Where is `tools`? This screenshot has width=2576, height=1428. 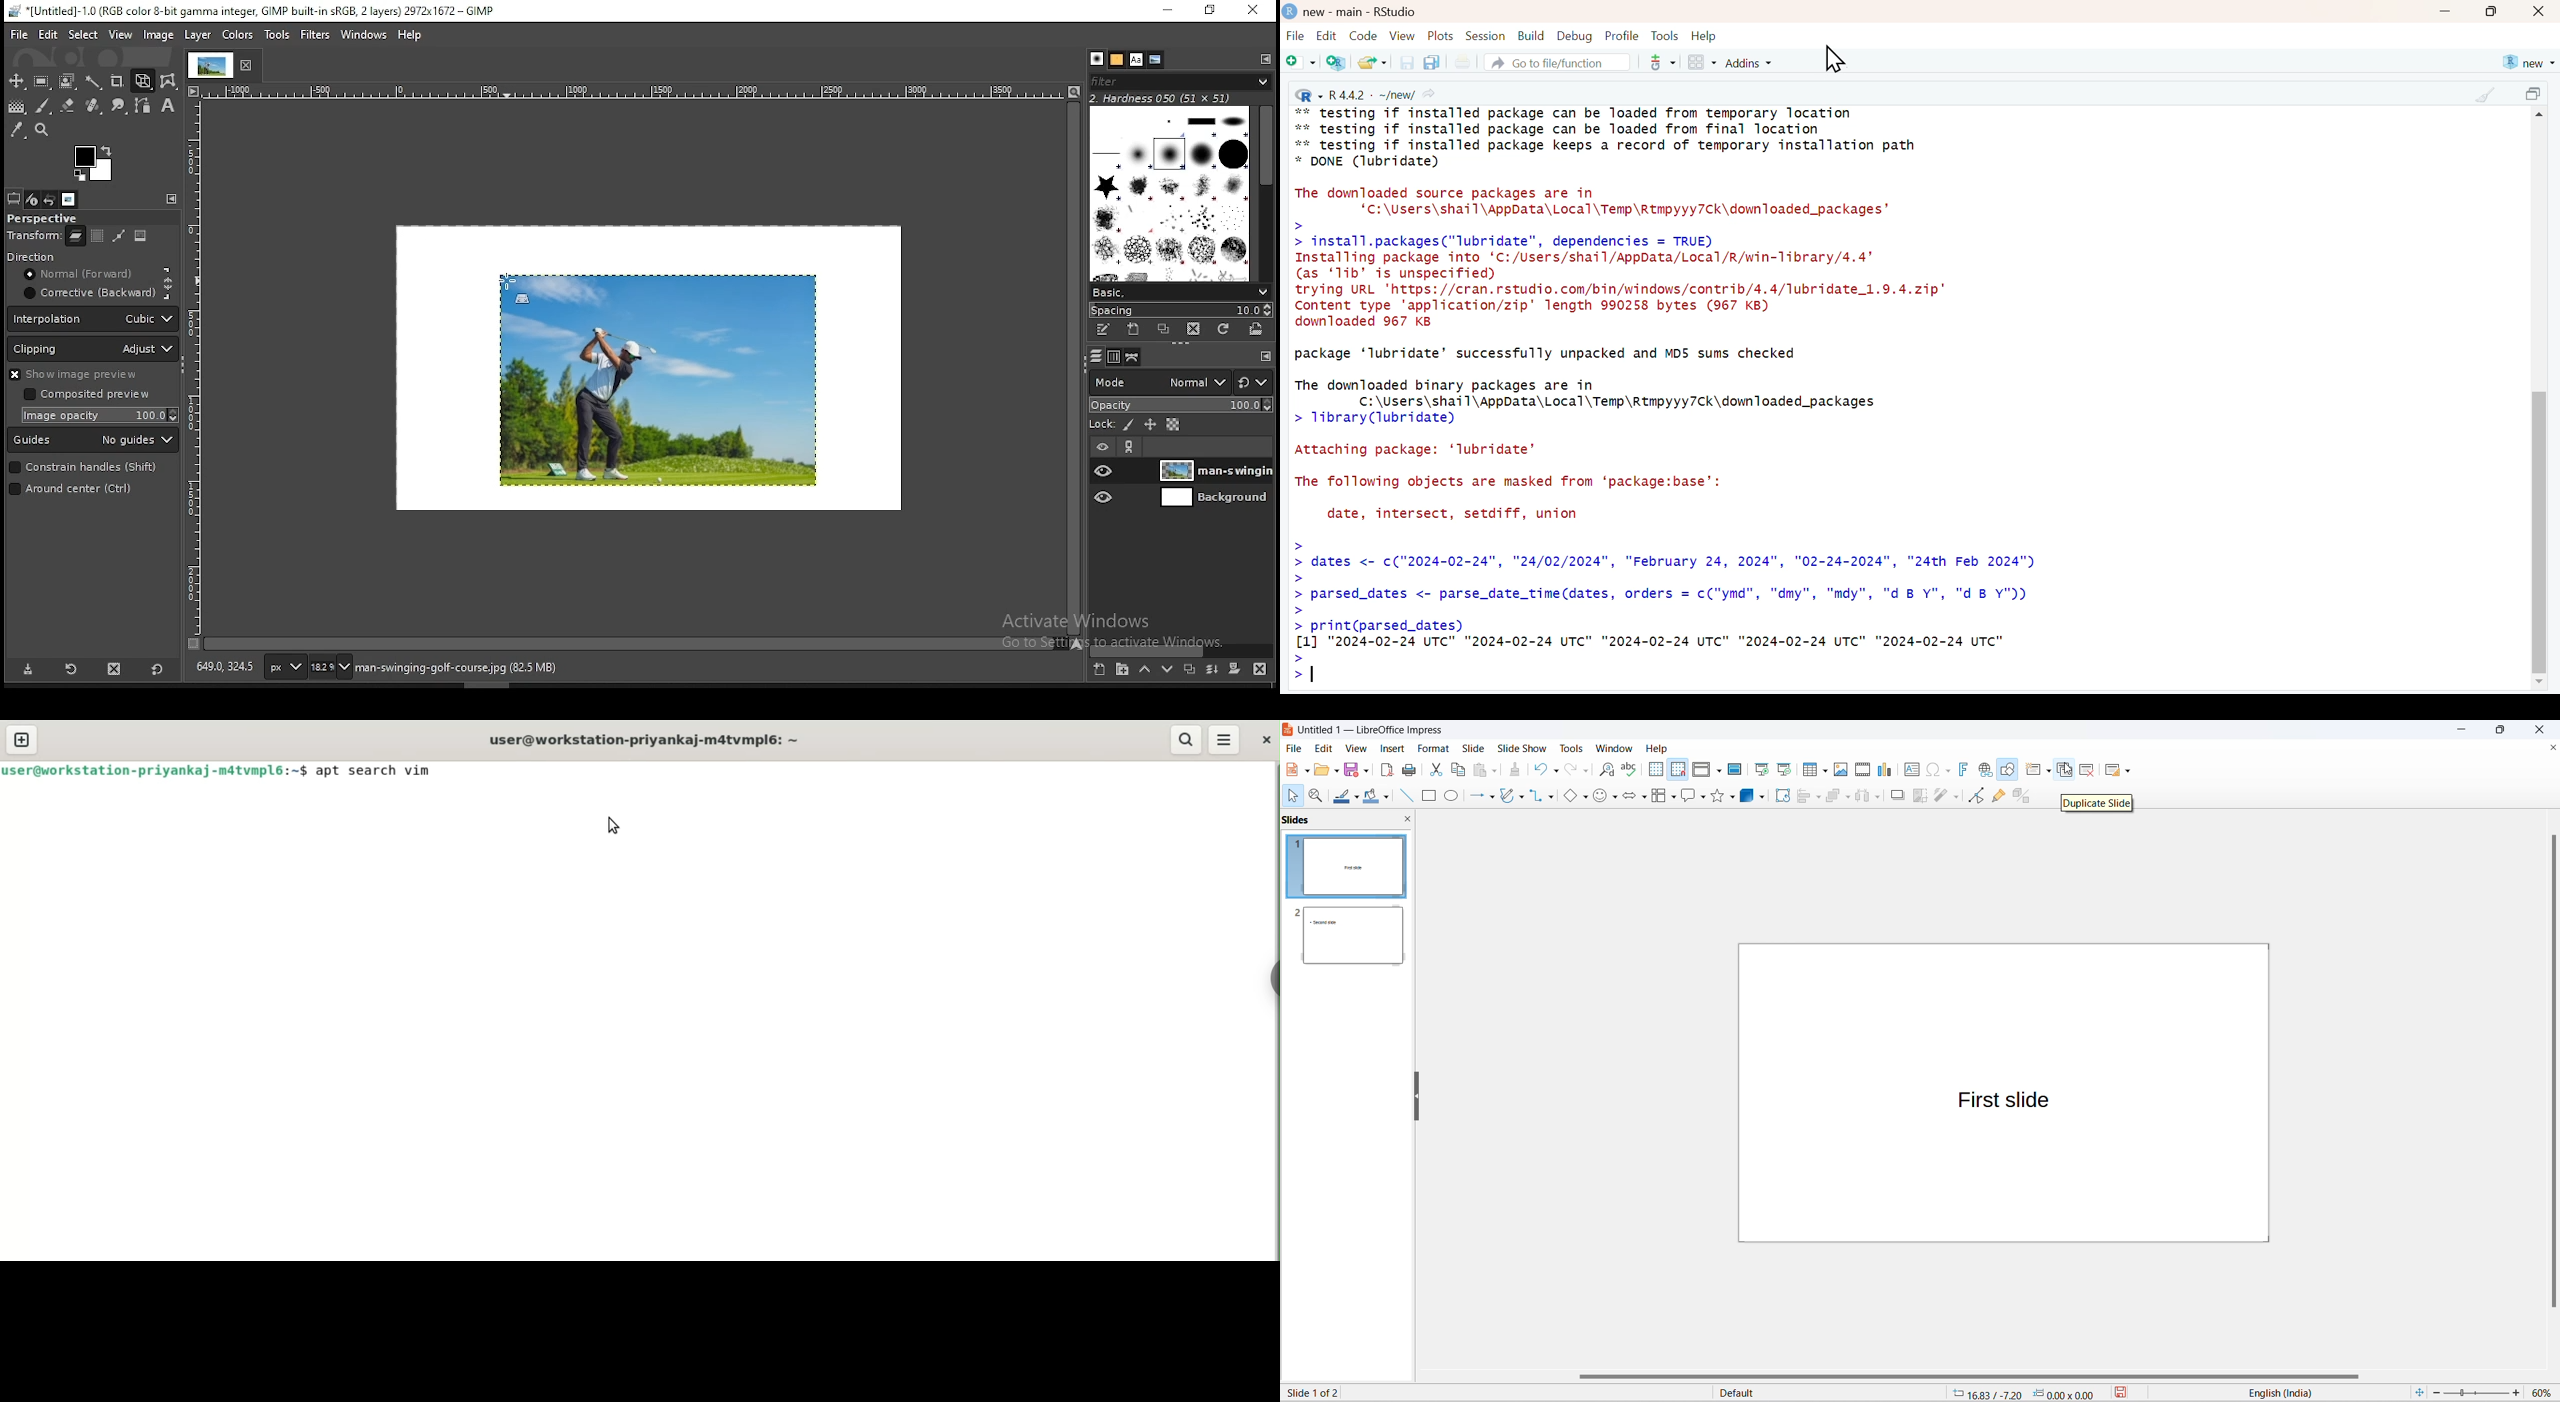 tools is located at coordinates (277, 32).